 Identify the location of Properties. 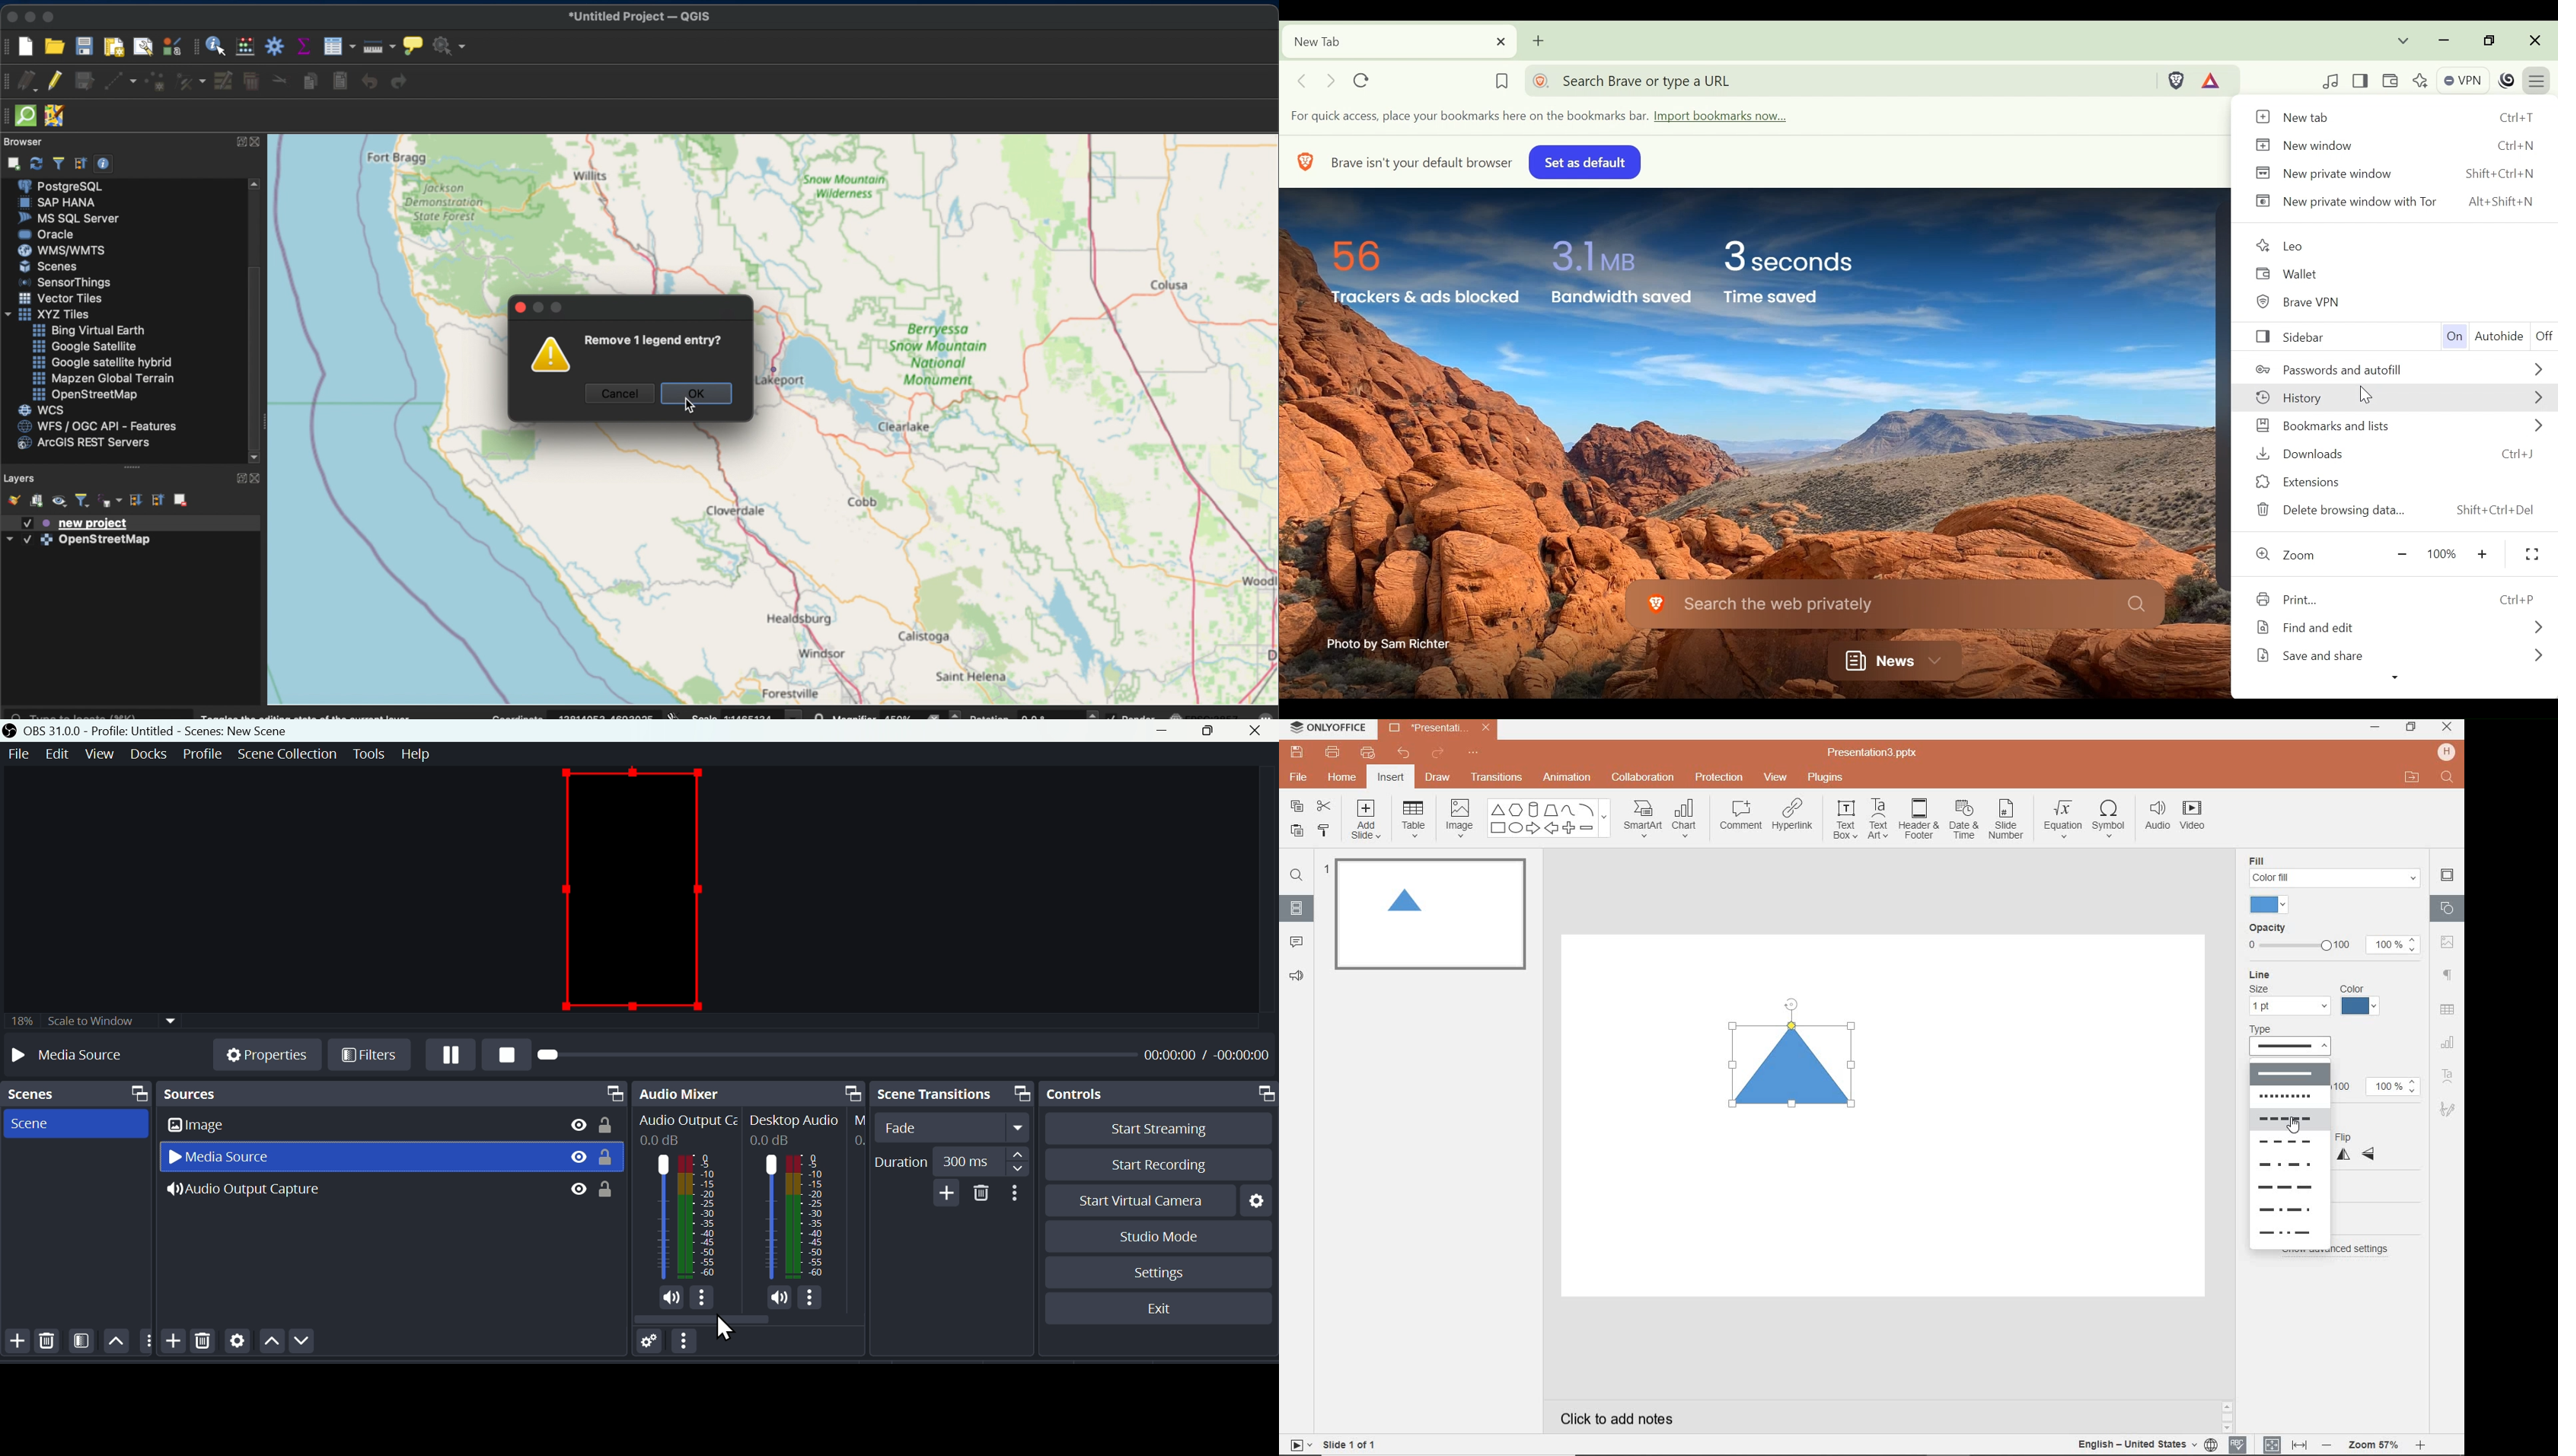
(267, 1052).